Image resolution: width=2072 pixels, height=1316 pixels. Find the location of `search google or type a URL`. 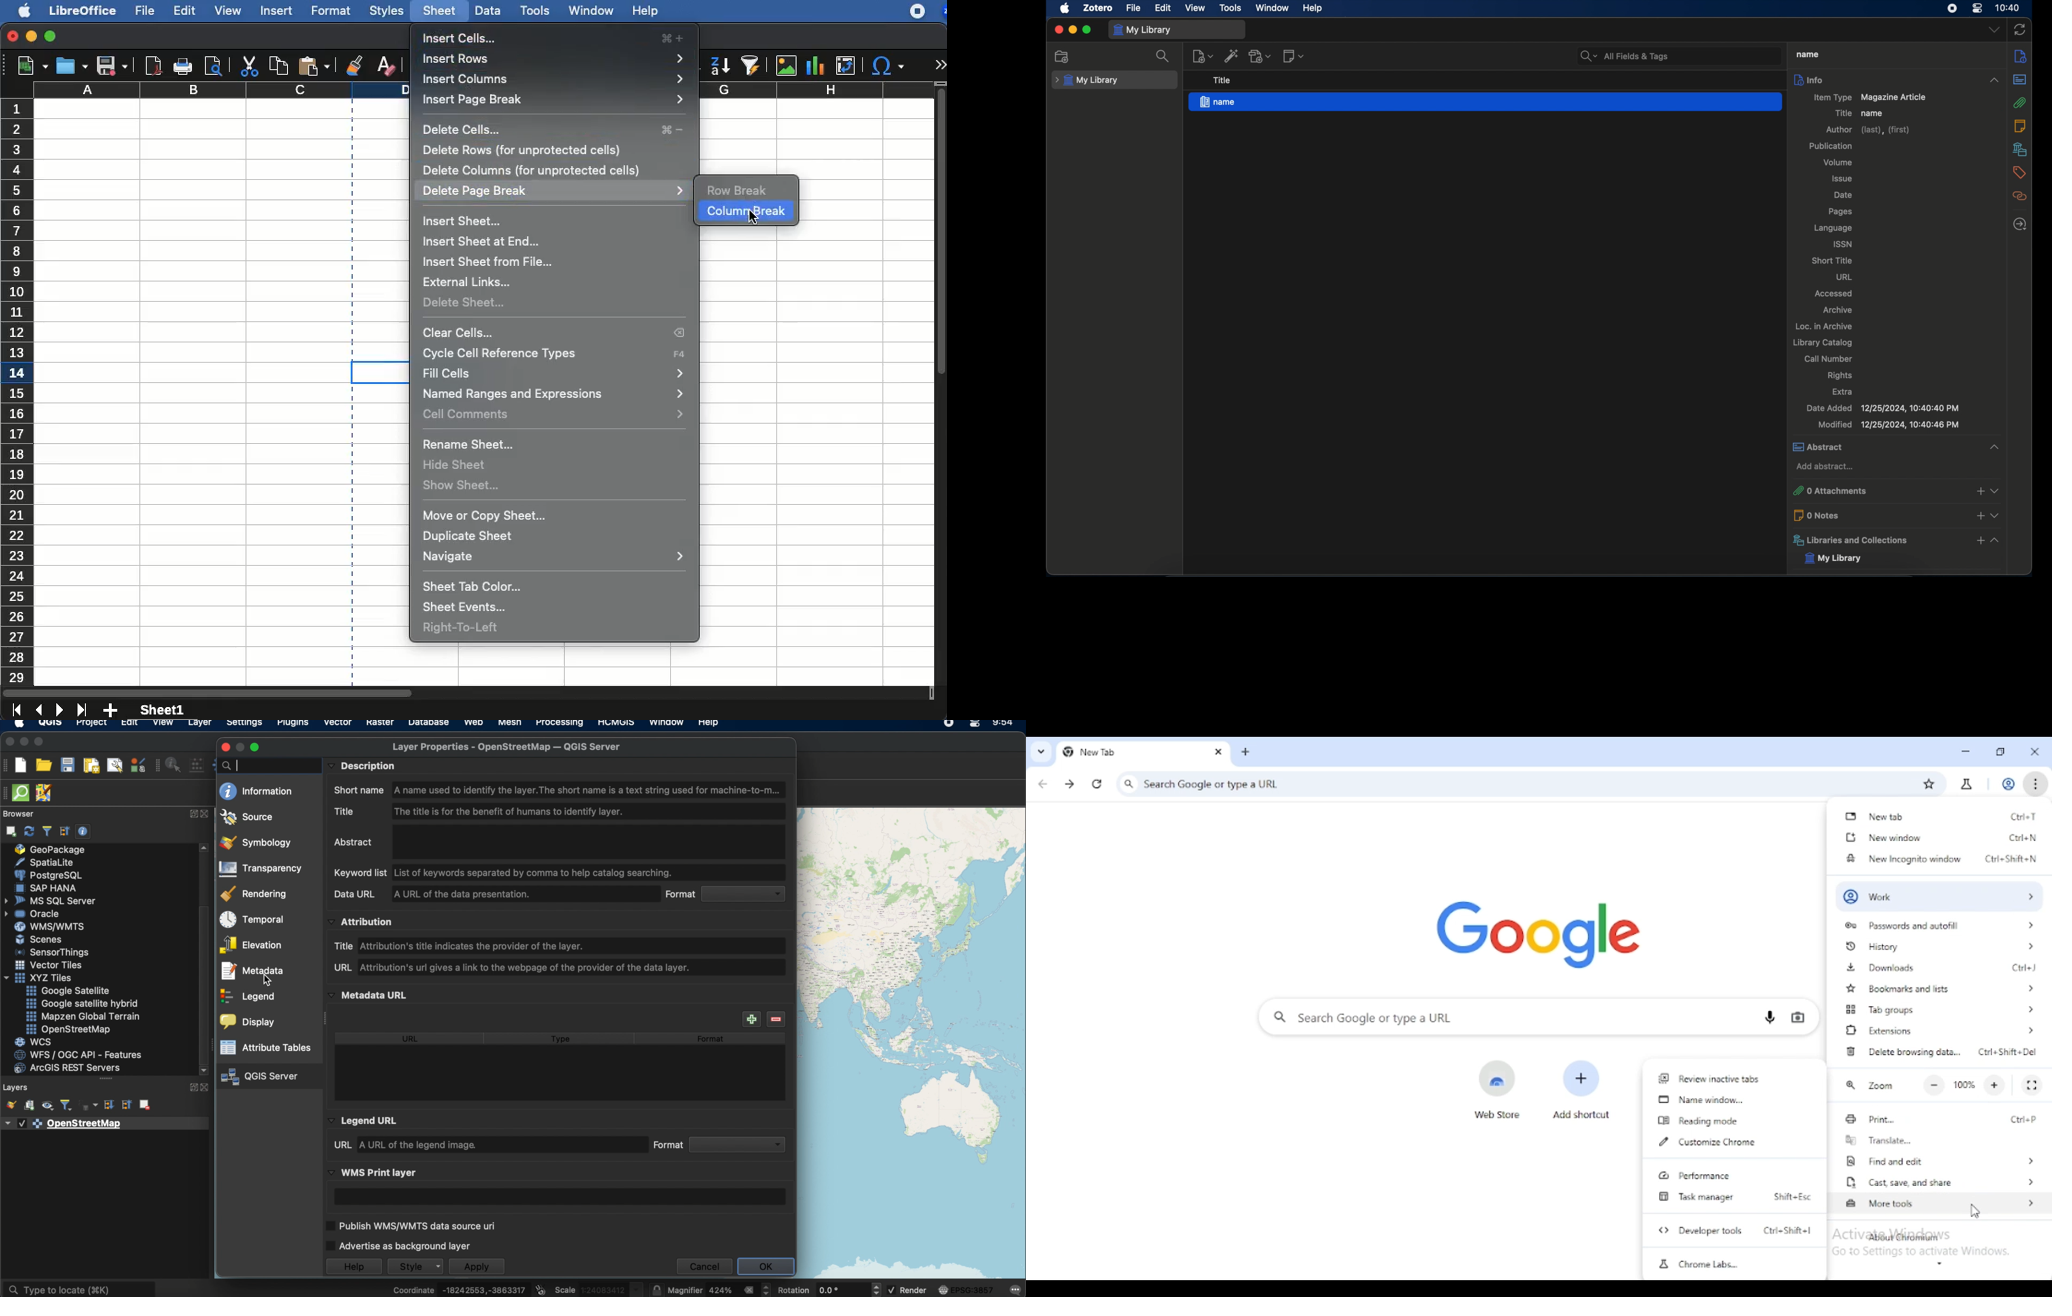

search google or type a URL is located at coordinates (1505, 784).